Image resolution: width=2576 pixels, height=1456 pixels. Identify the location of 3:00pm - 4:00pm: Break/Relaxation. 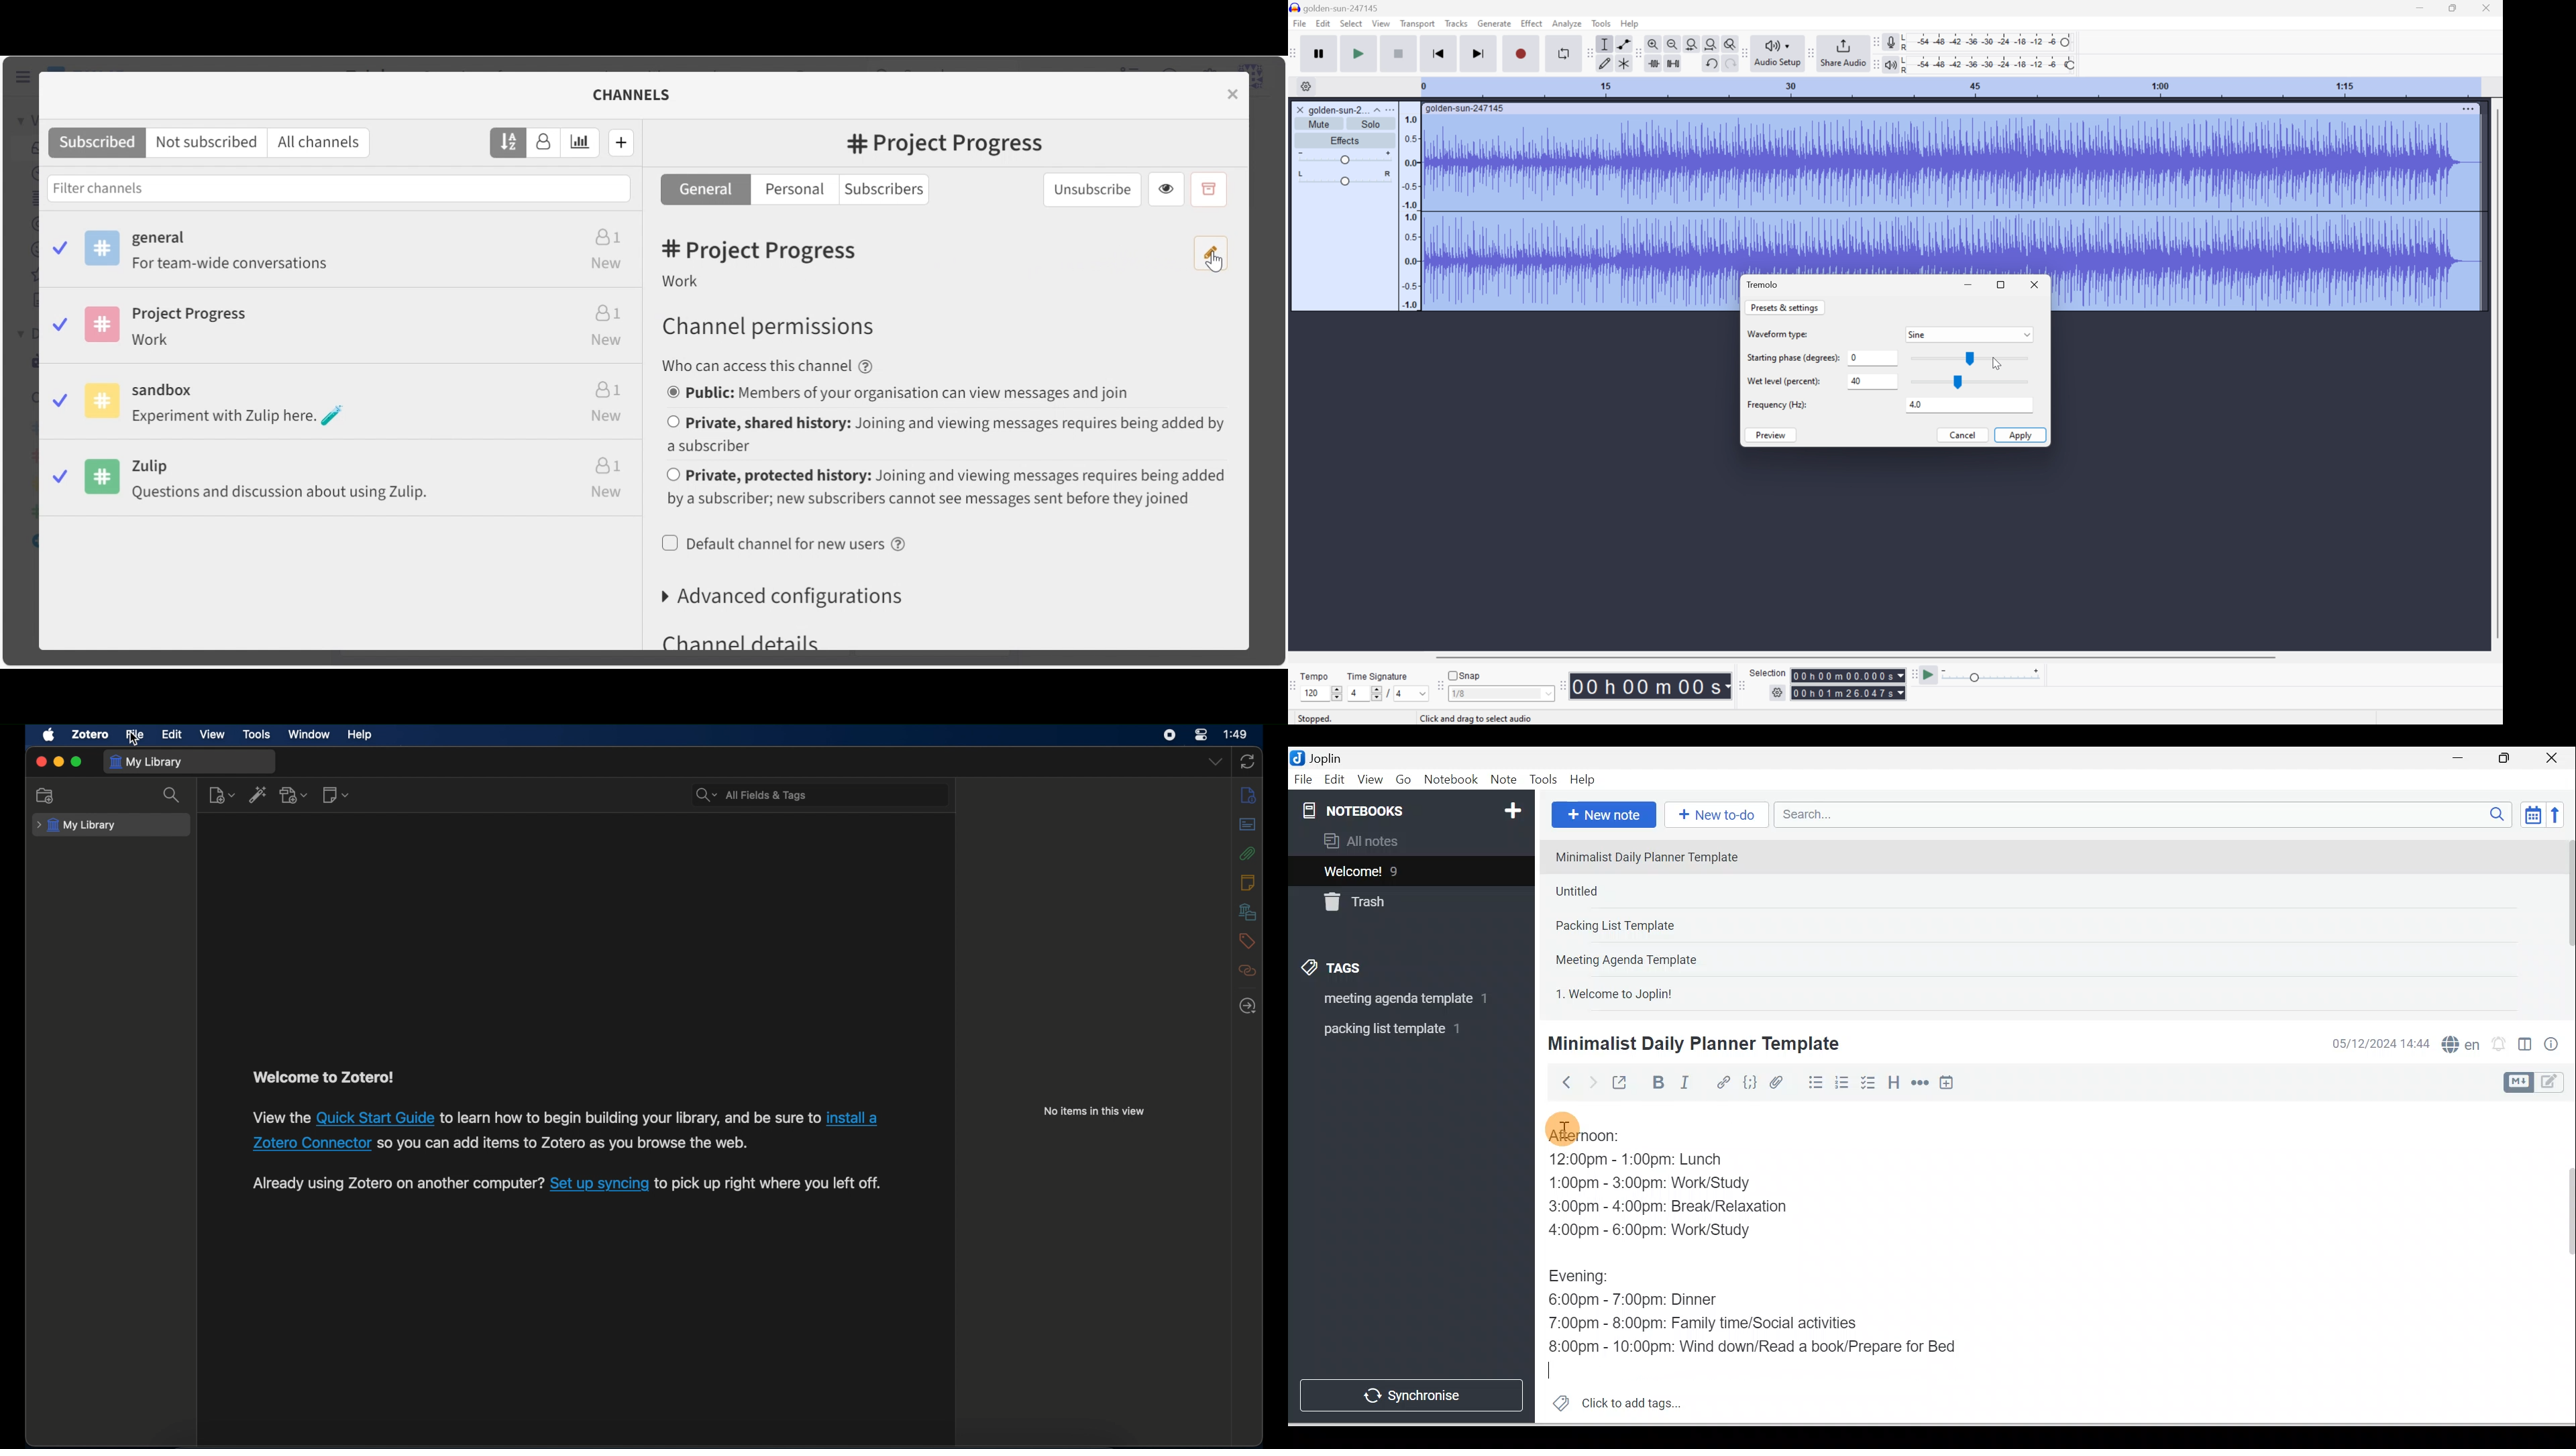
(1697, 1208).